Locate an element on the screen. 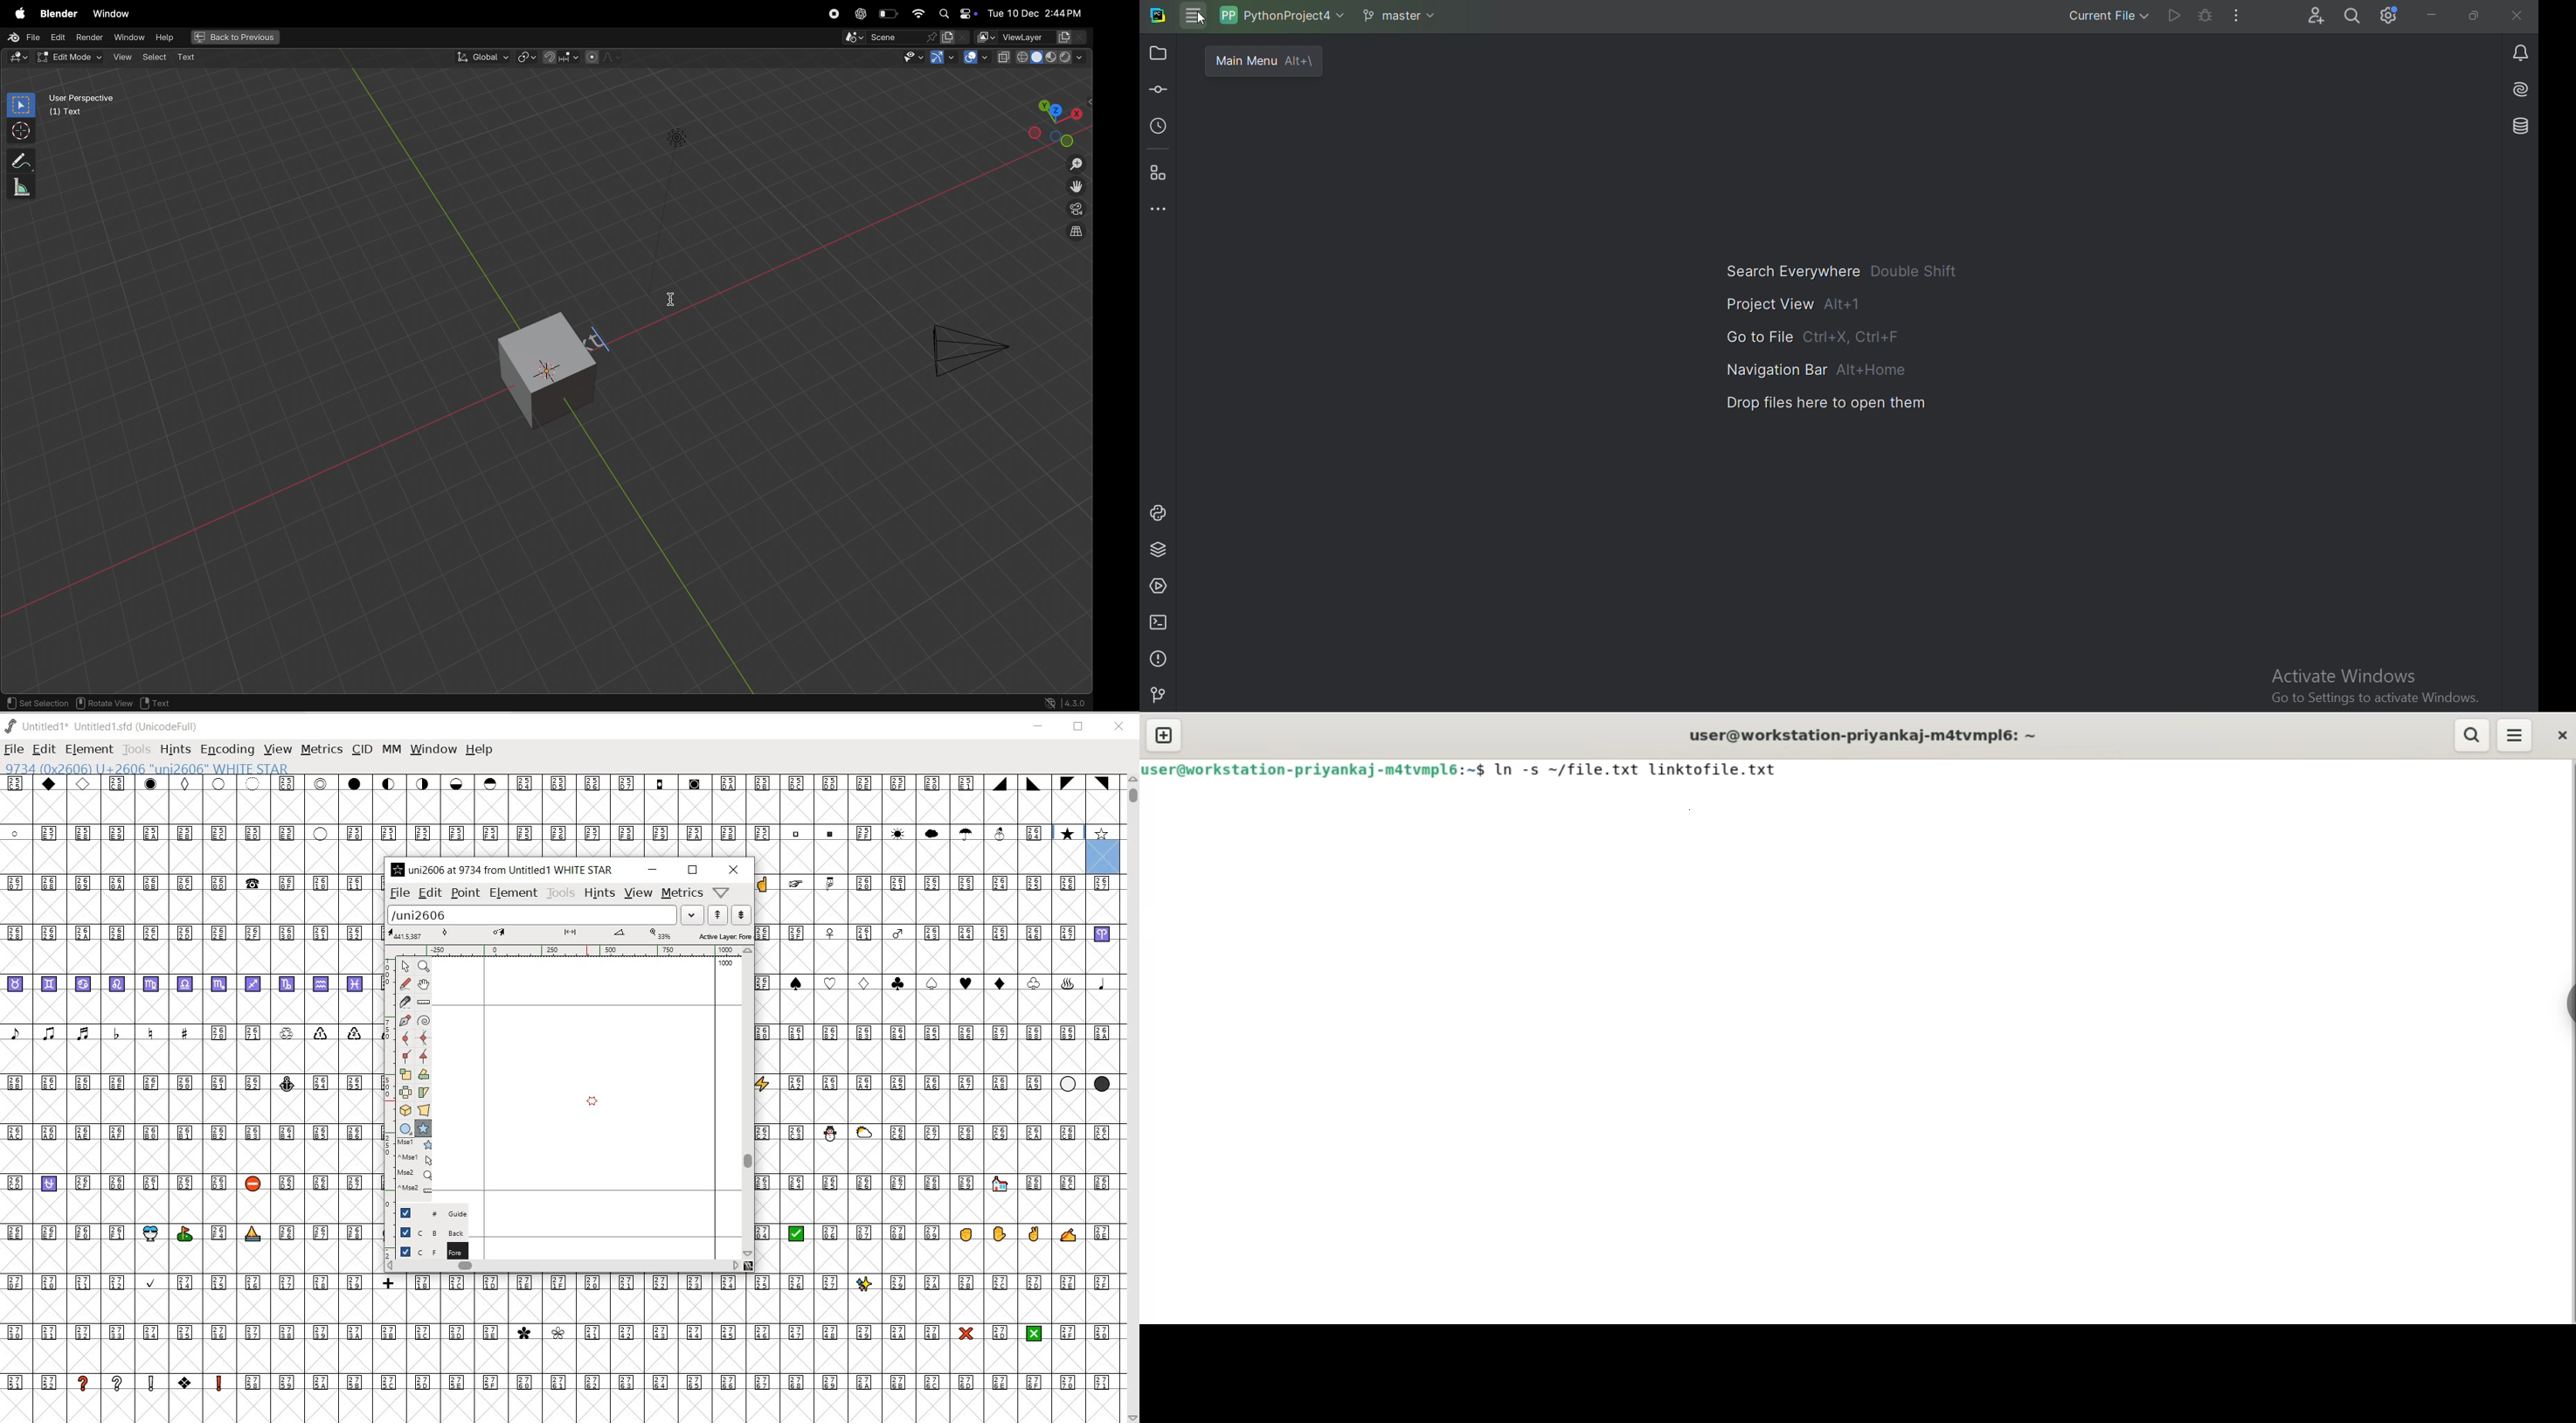 The image size is (2576, 1428). Main menu is located at coordinates (1261, 59).